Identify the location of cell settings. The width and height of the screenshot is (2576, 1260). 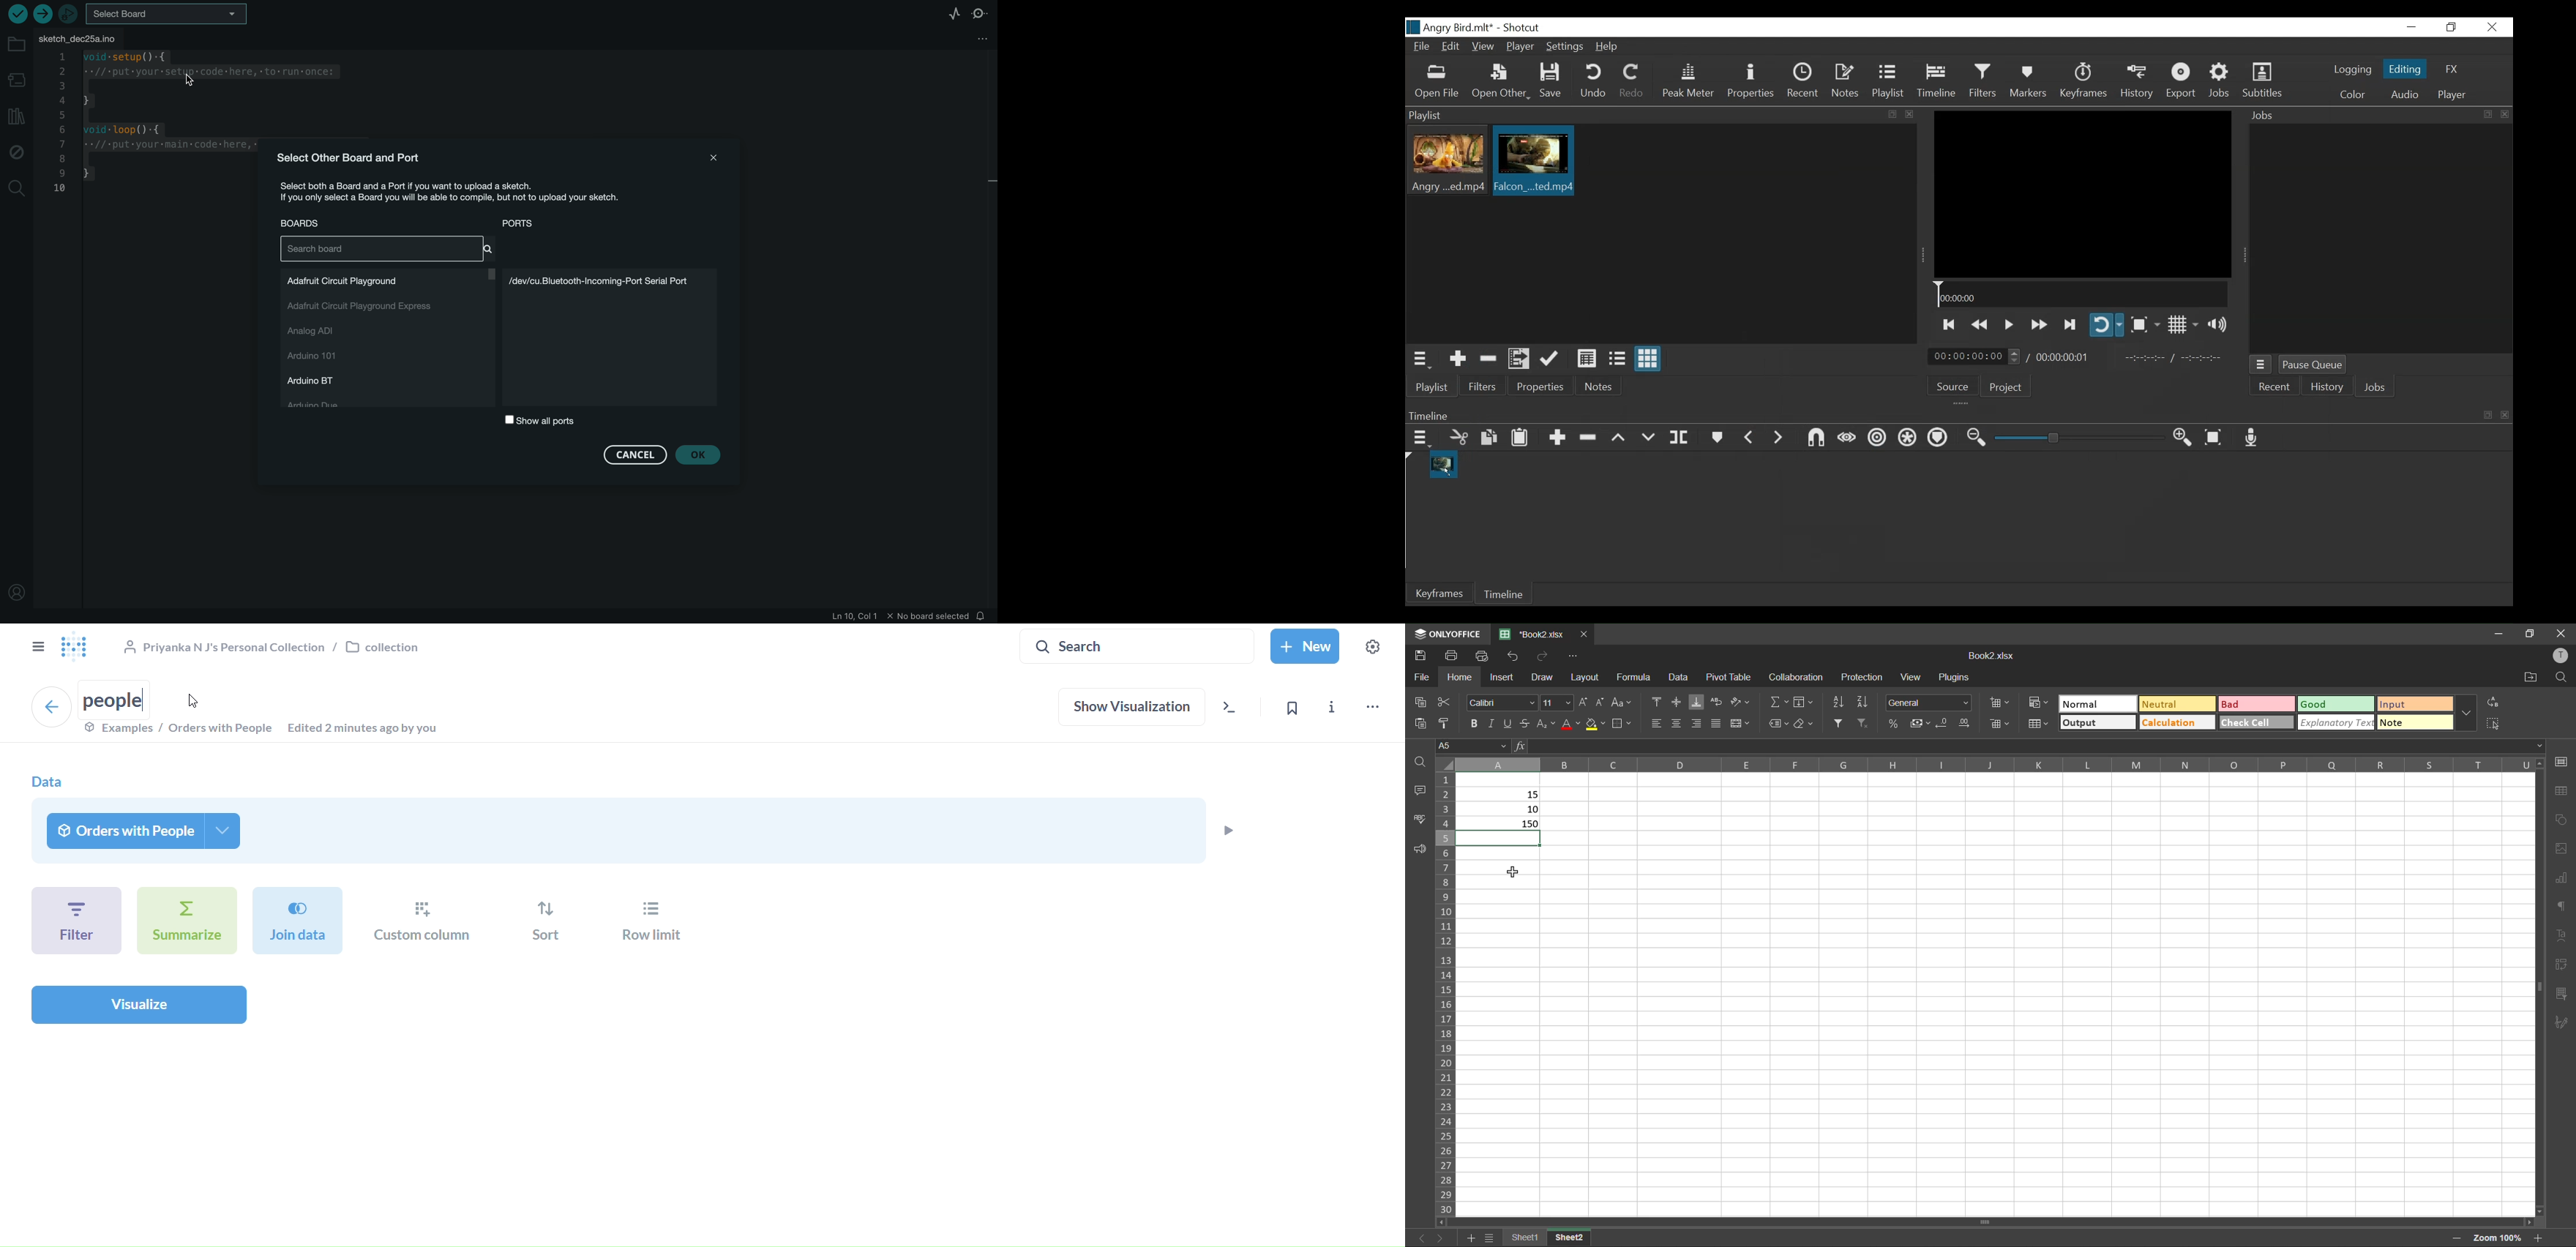
(2561, 761).